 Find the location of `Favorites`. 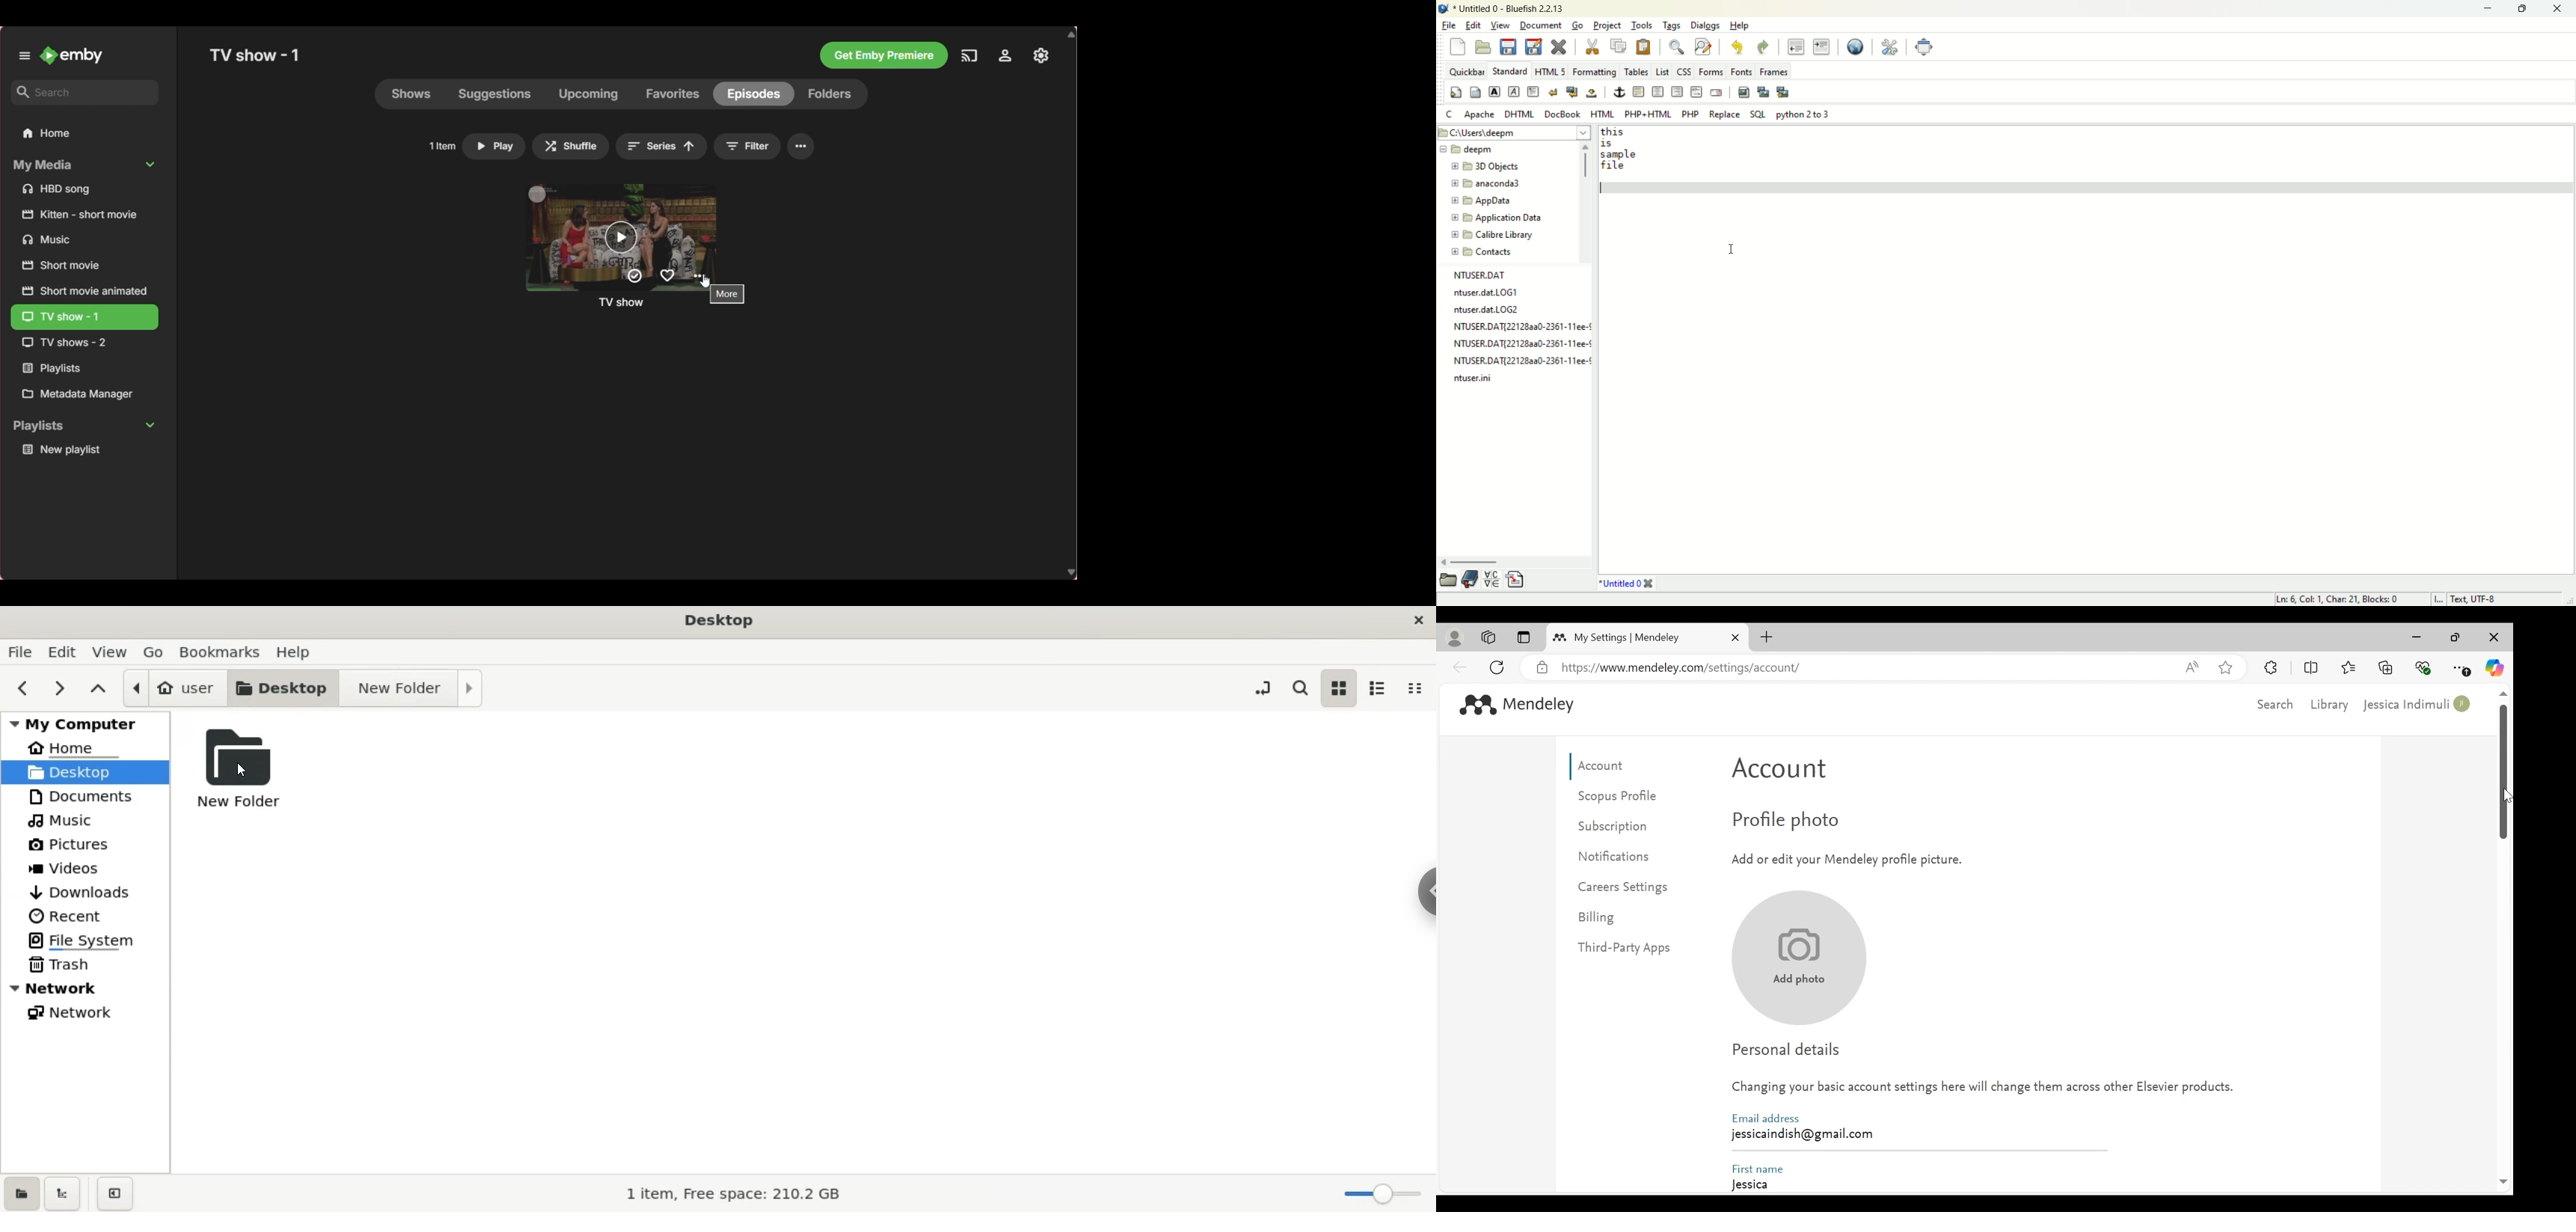

Favorites is located at coordinates (2348, 666).